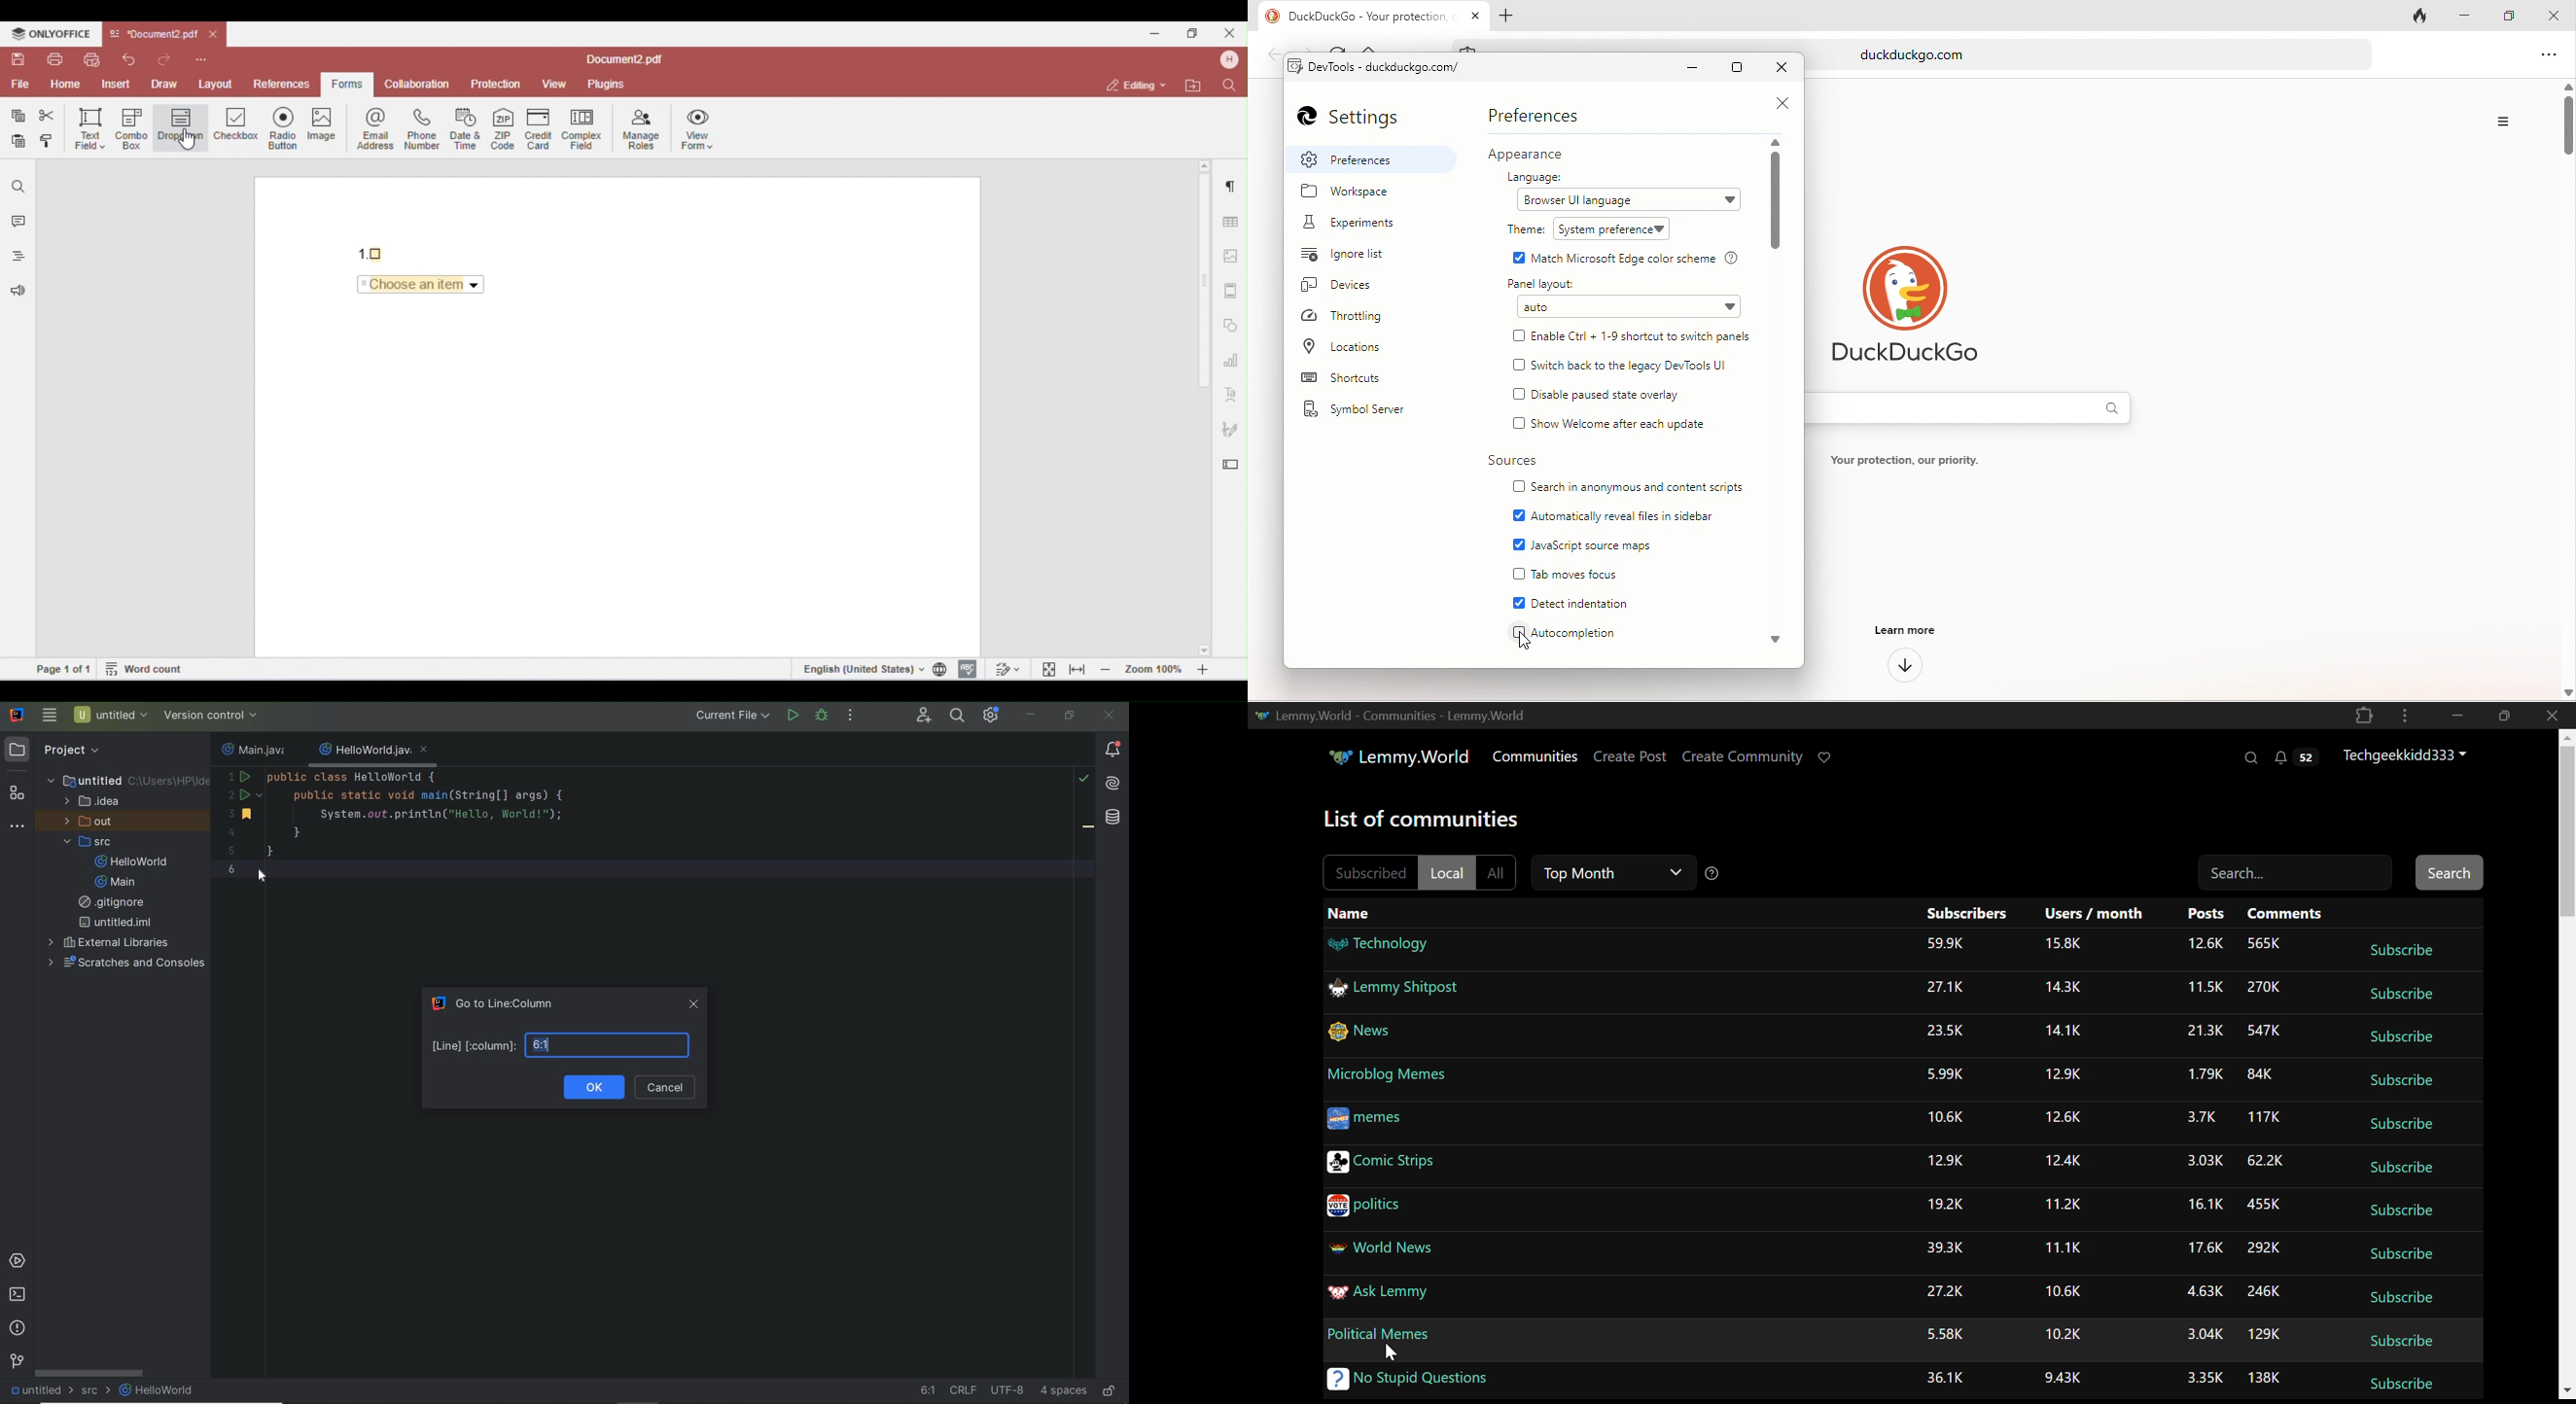 The height and width of the screenshot is (1428, 2576). I want to click on search everywhere, so click(957, 715).